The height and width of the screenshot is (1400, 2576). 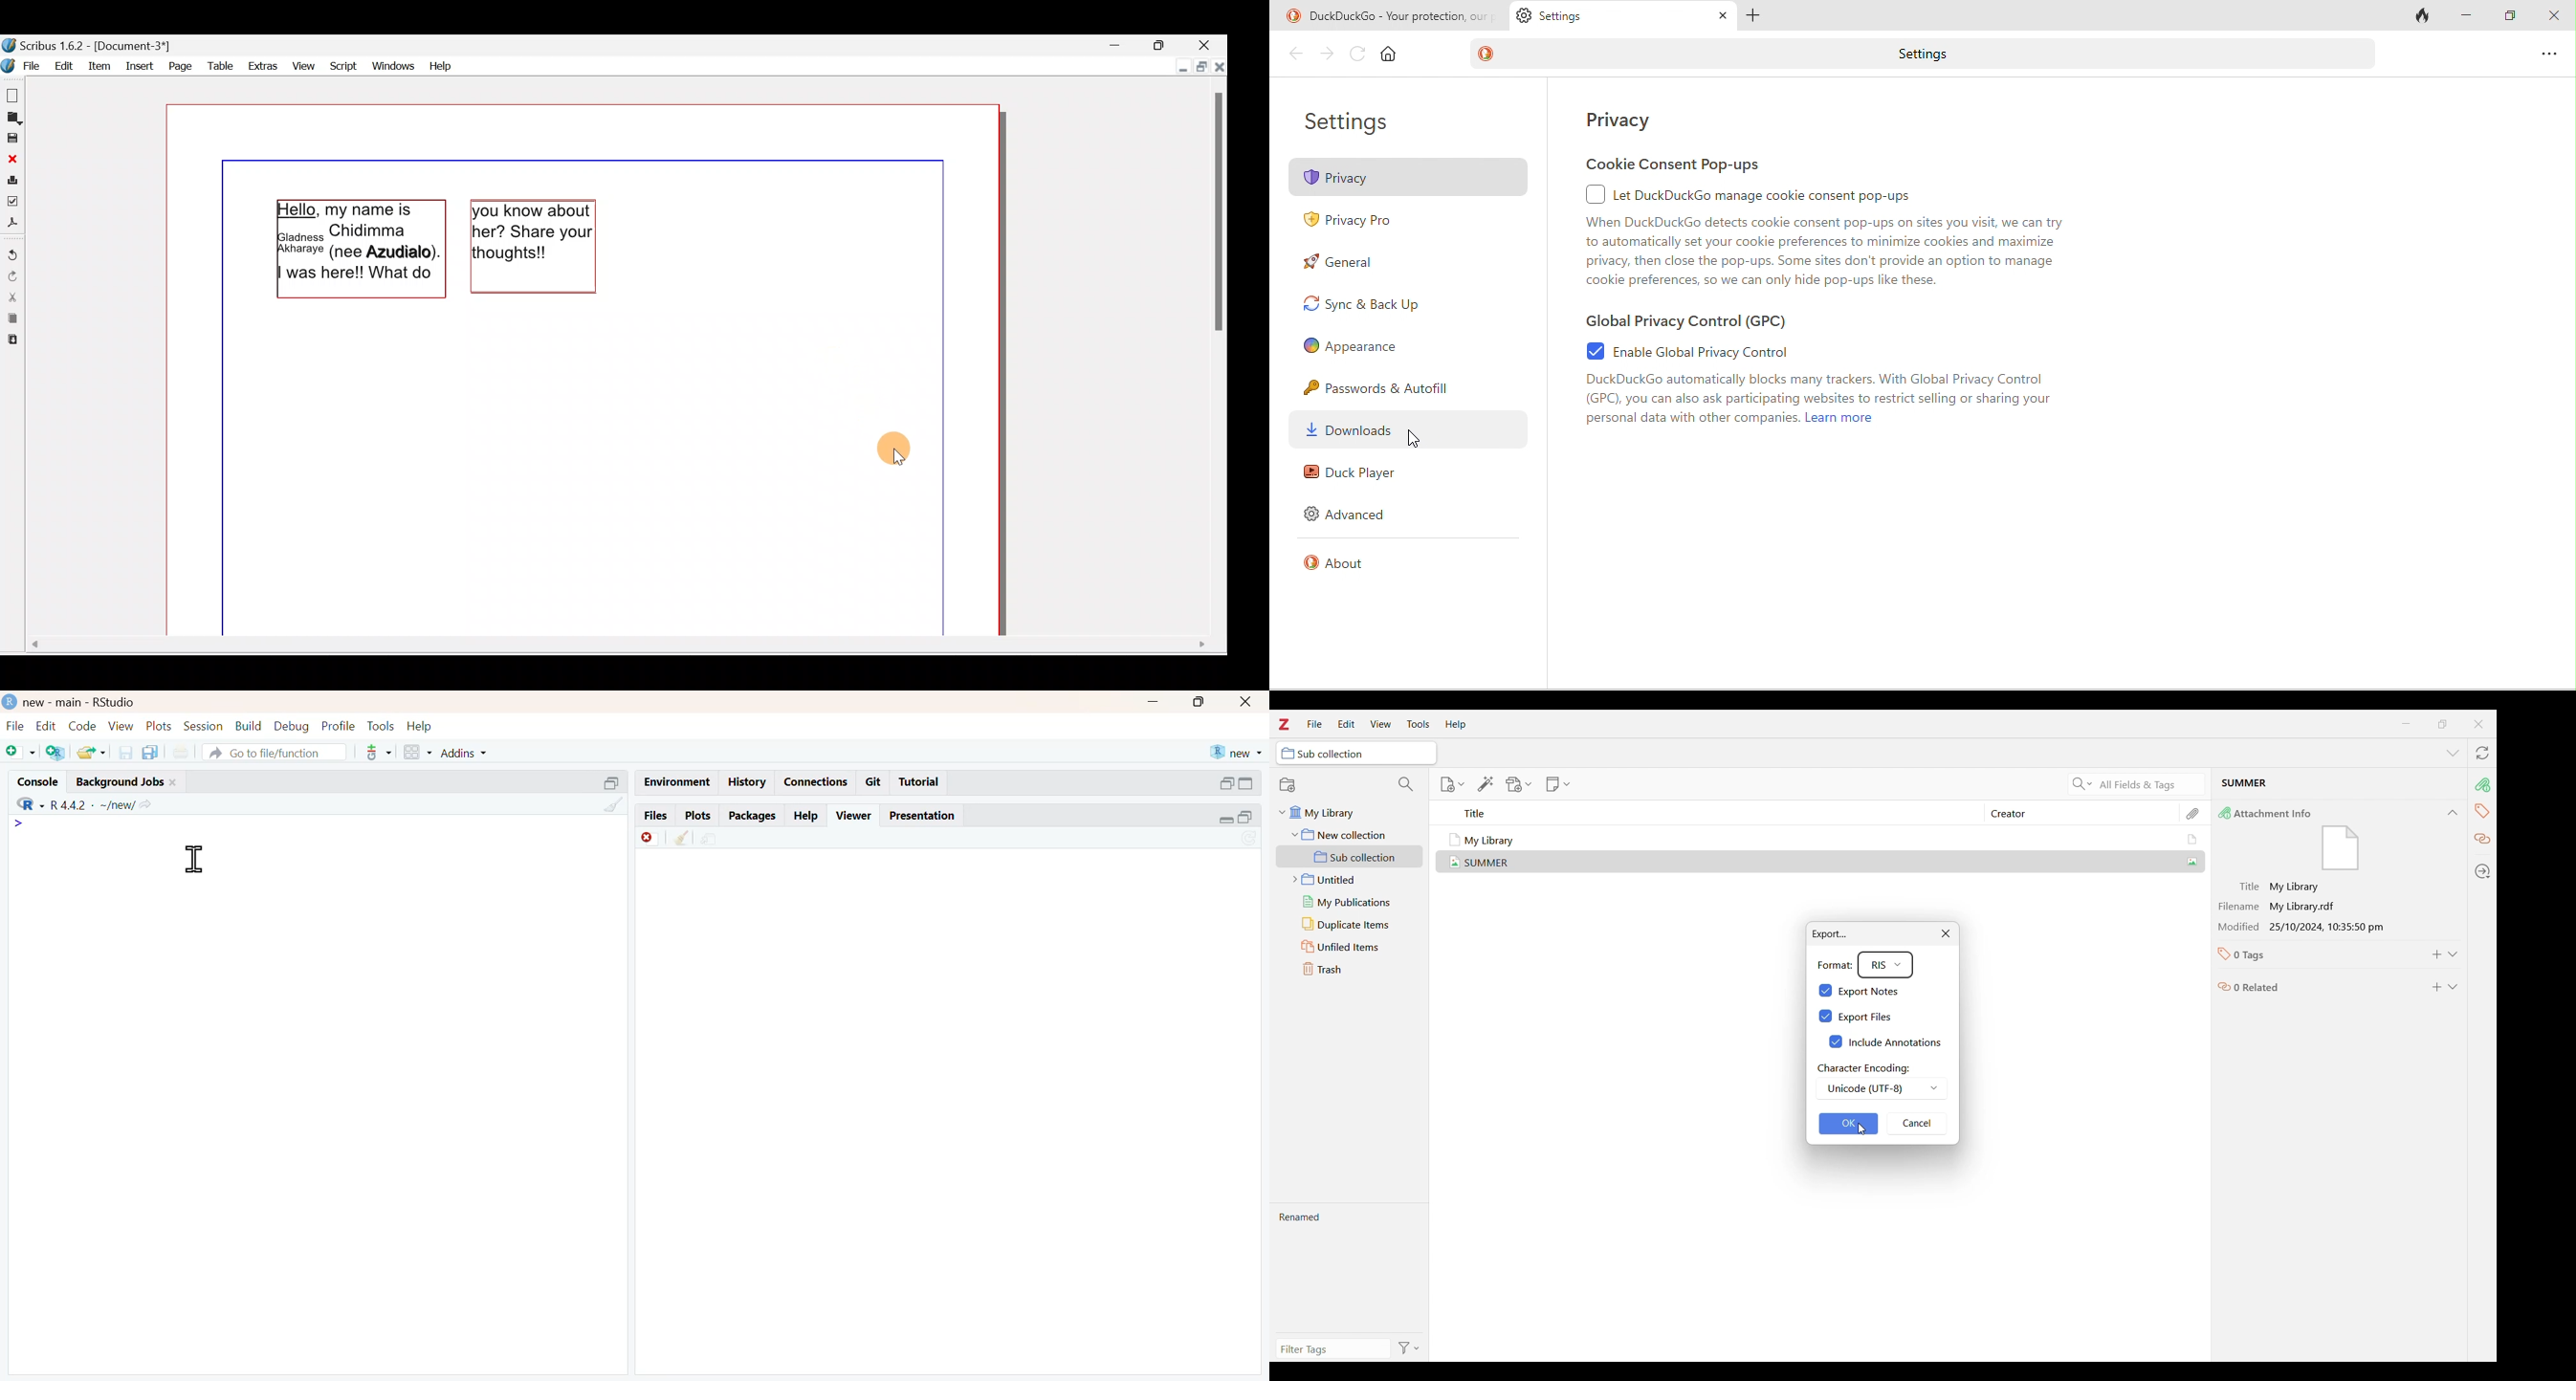 I want to click on add R file, so click(x=57, y=753).